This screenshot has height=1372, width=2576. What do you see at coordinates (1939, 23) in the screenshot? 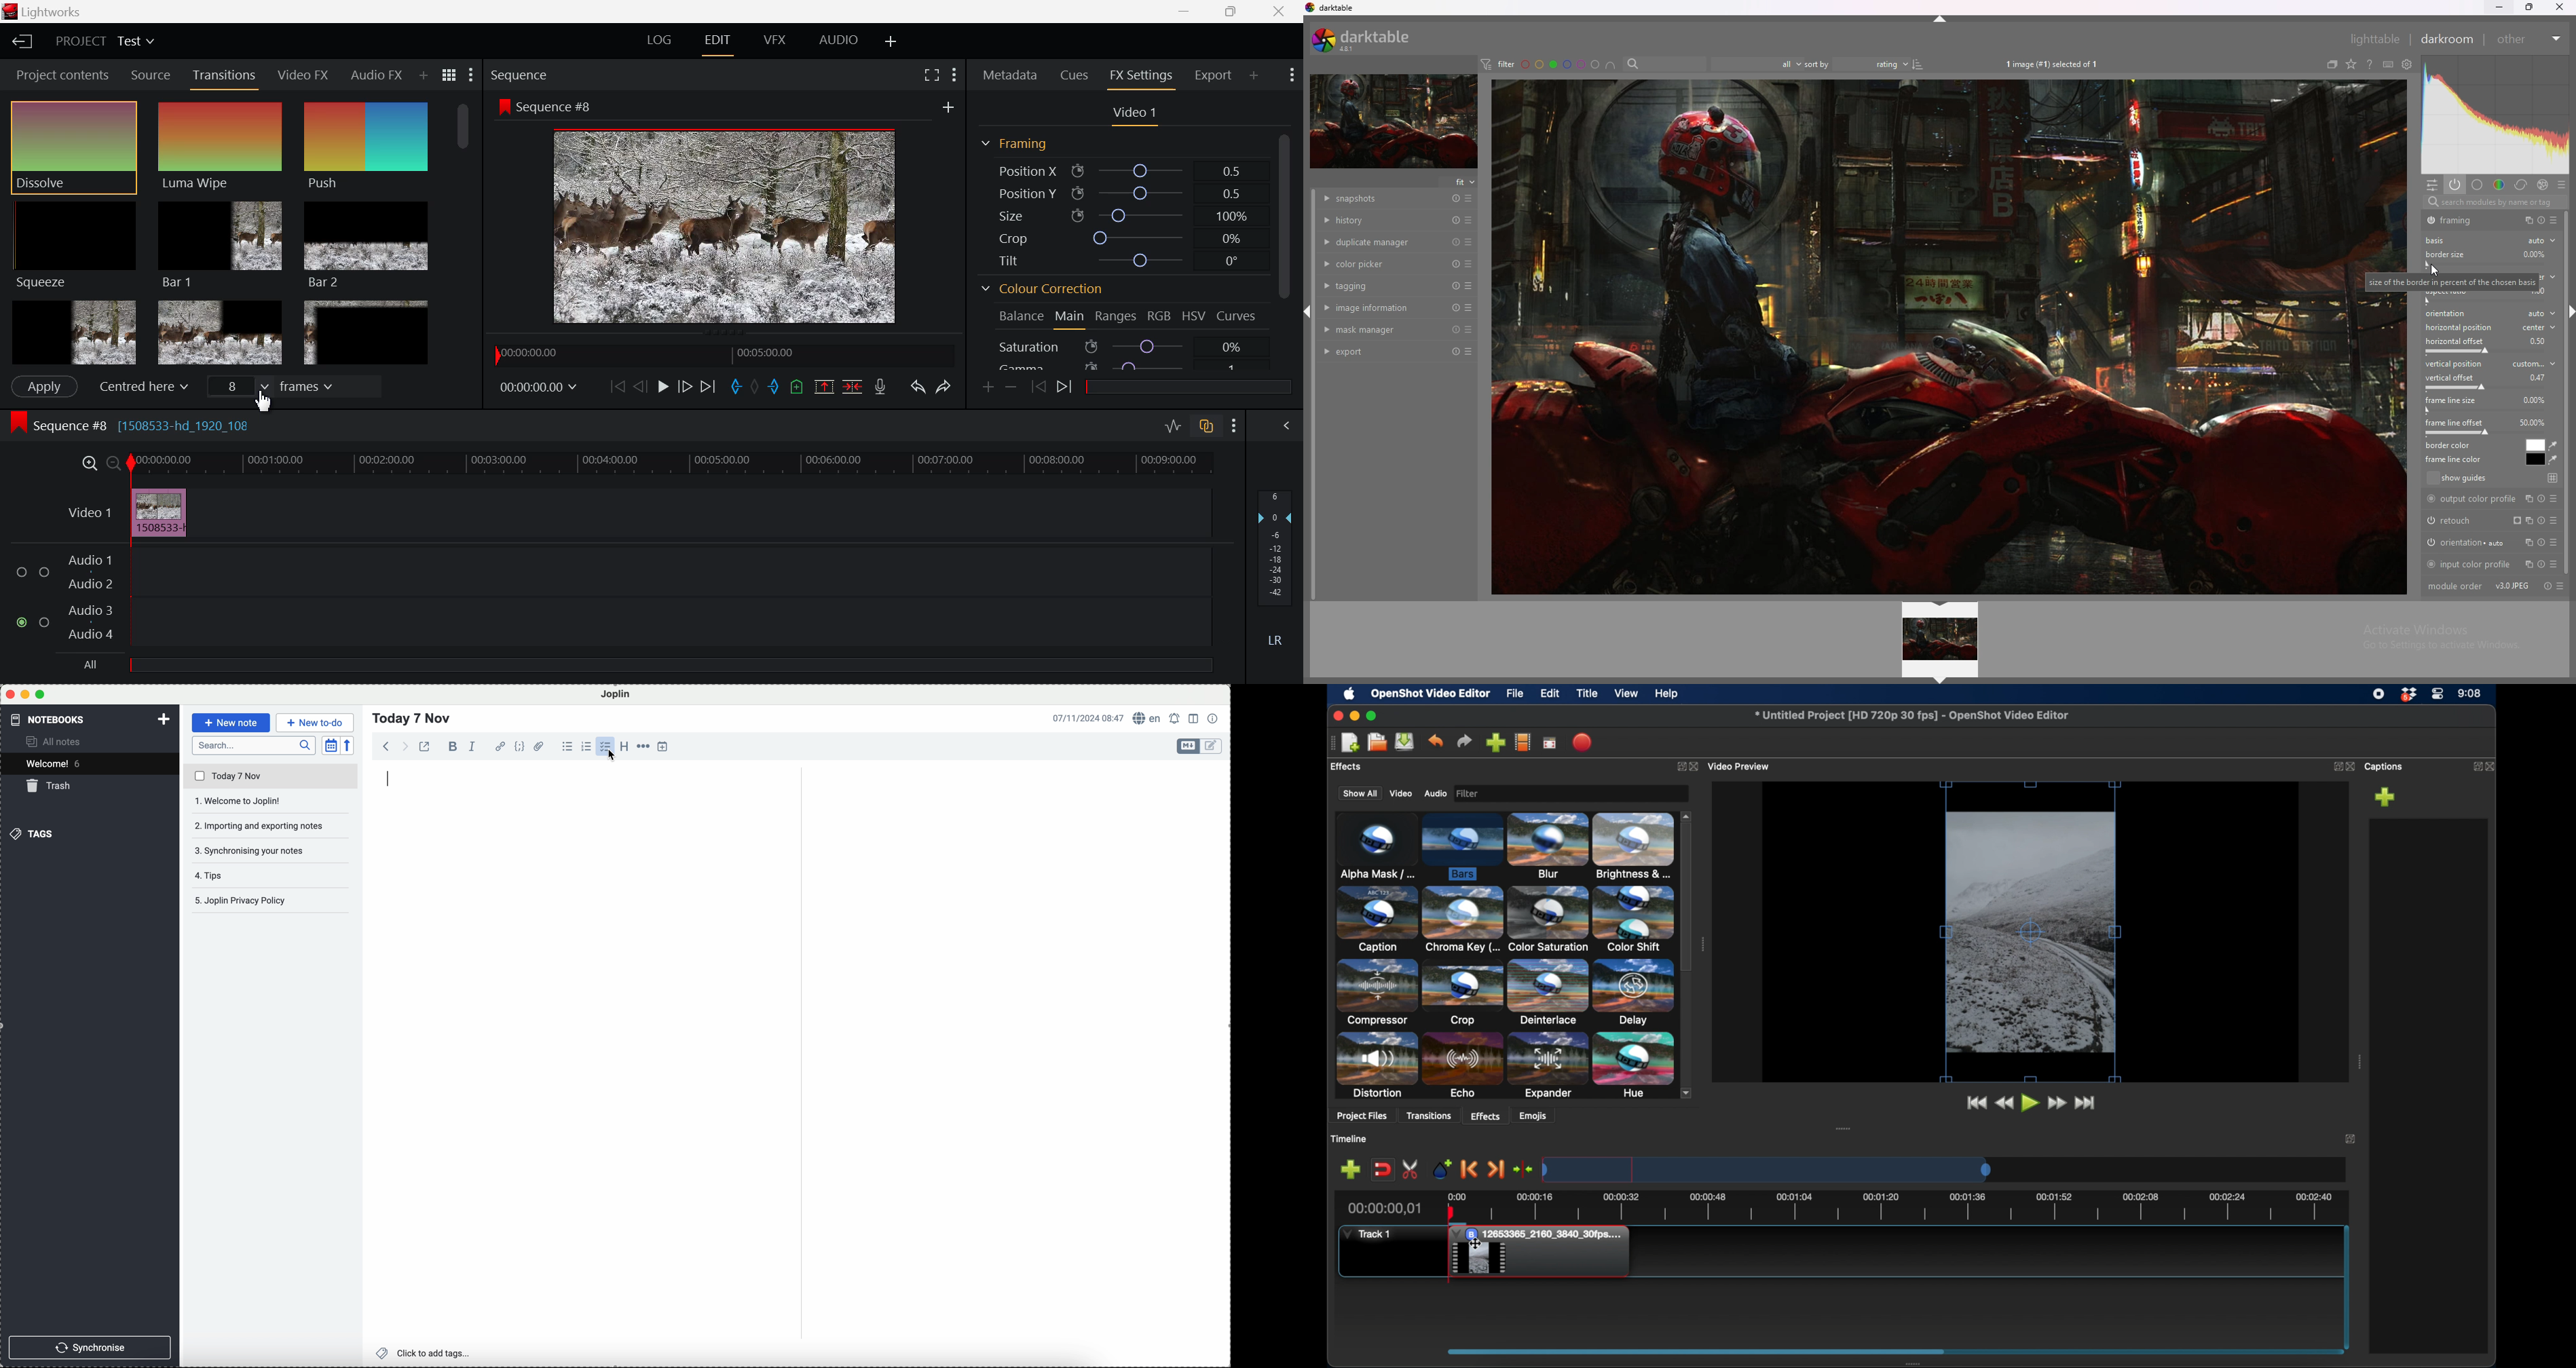
I see `hide panel` at bounding box center [1939, 23].